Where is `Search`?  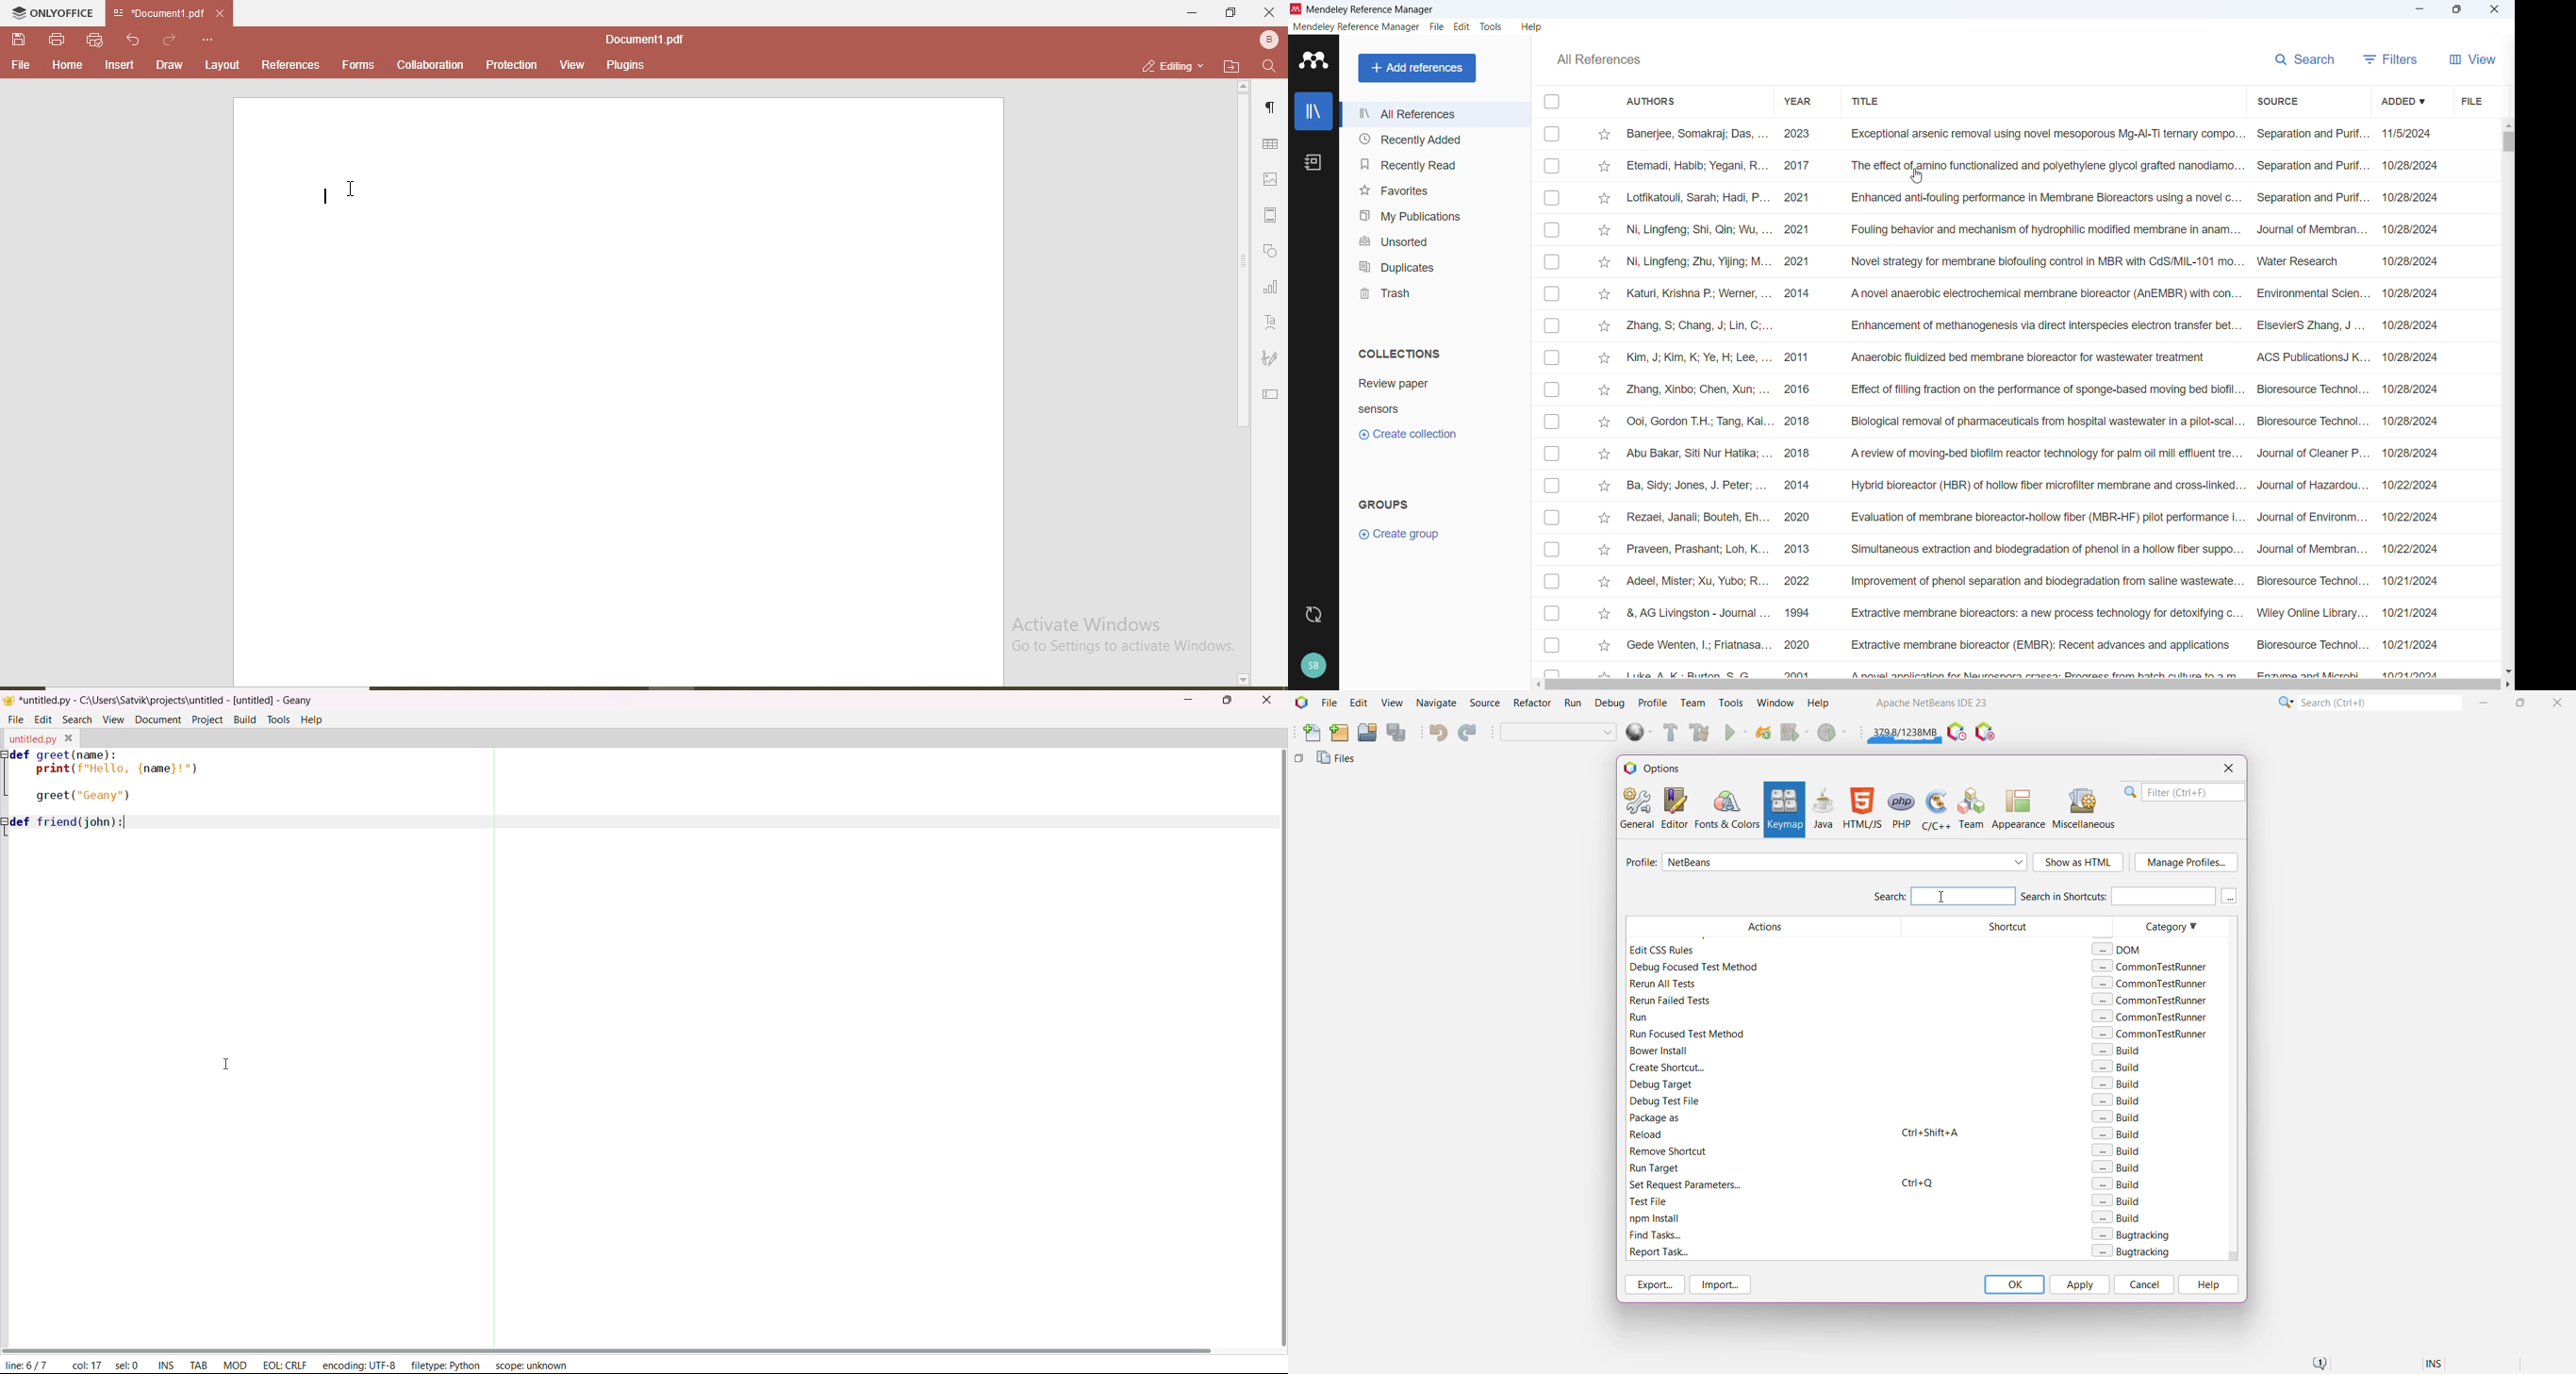 Search is located at coordinates (1888, 898).